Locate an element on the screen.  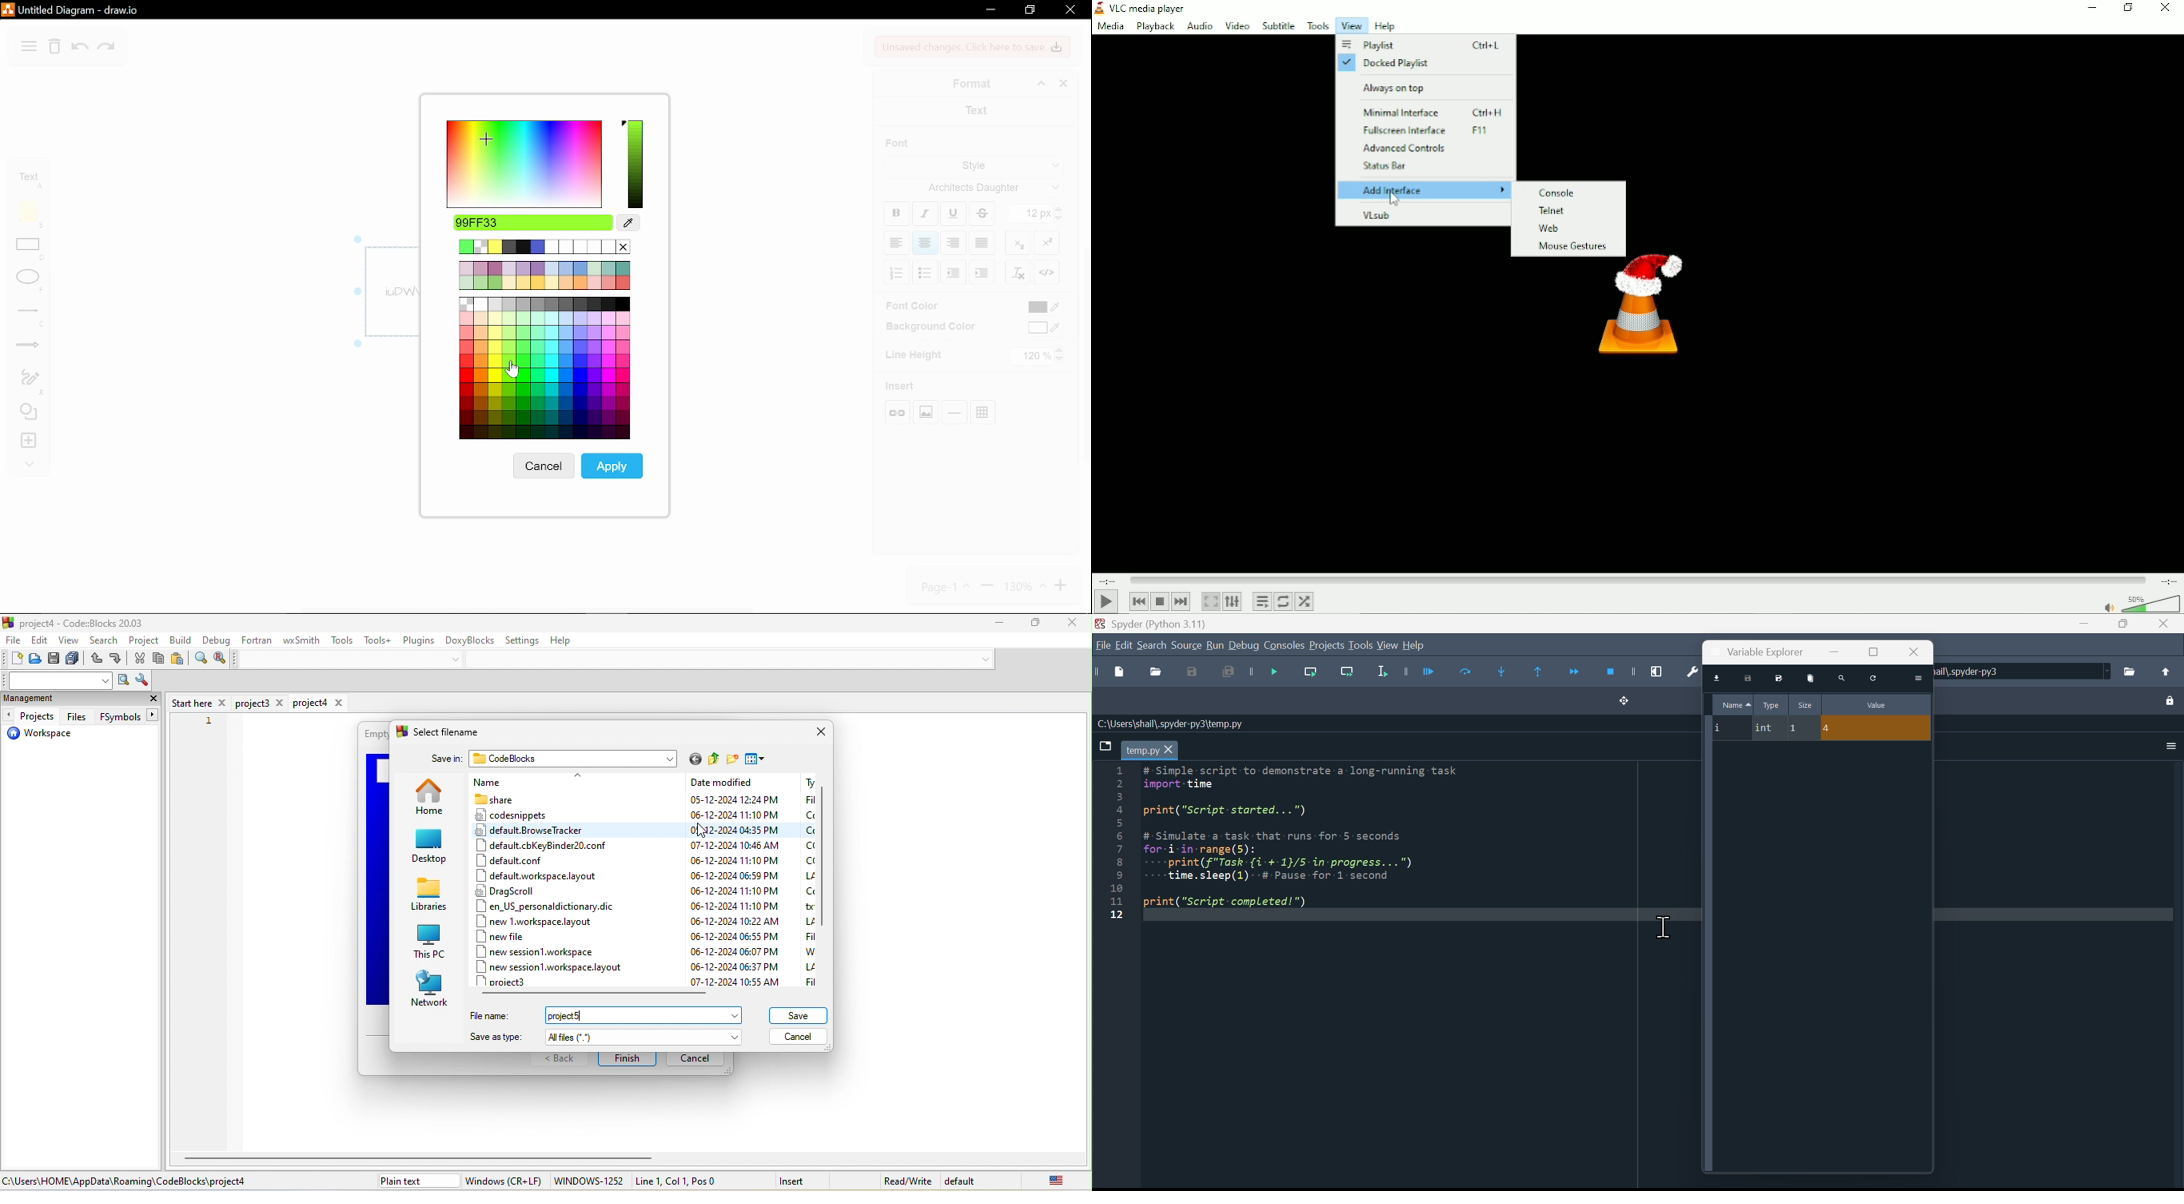
subscript is located at coordinates (1021, 242).